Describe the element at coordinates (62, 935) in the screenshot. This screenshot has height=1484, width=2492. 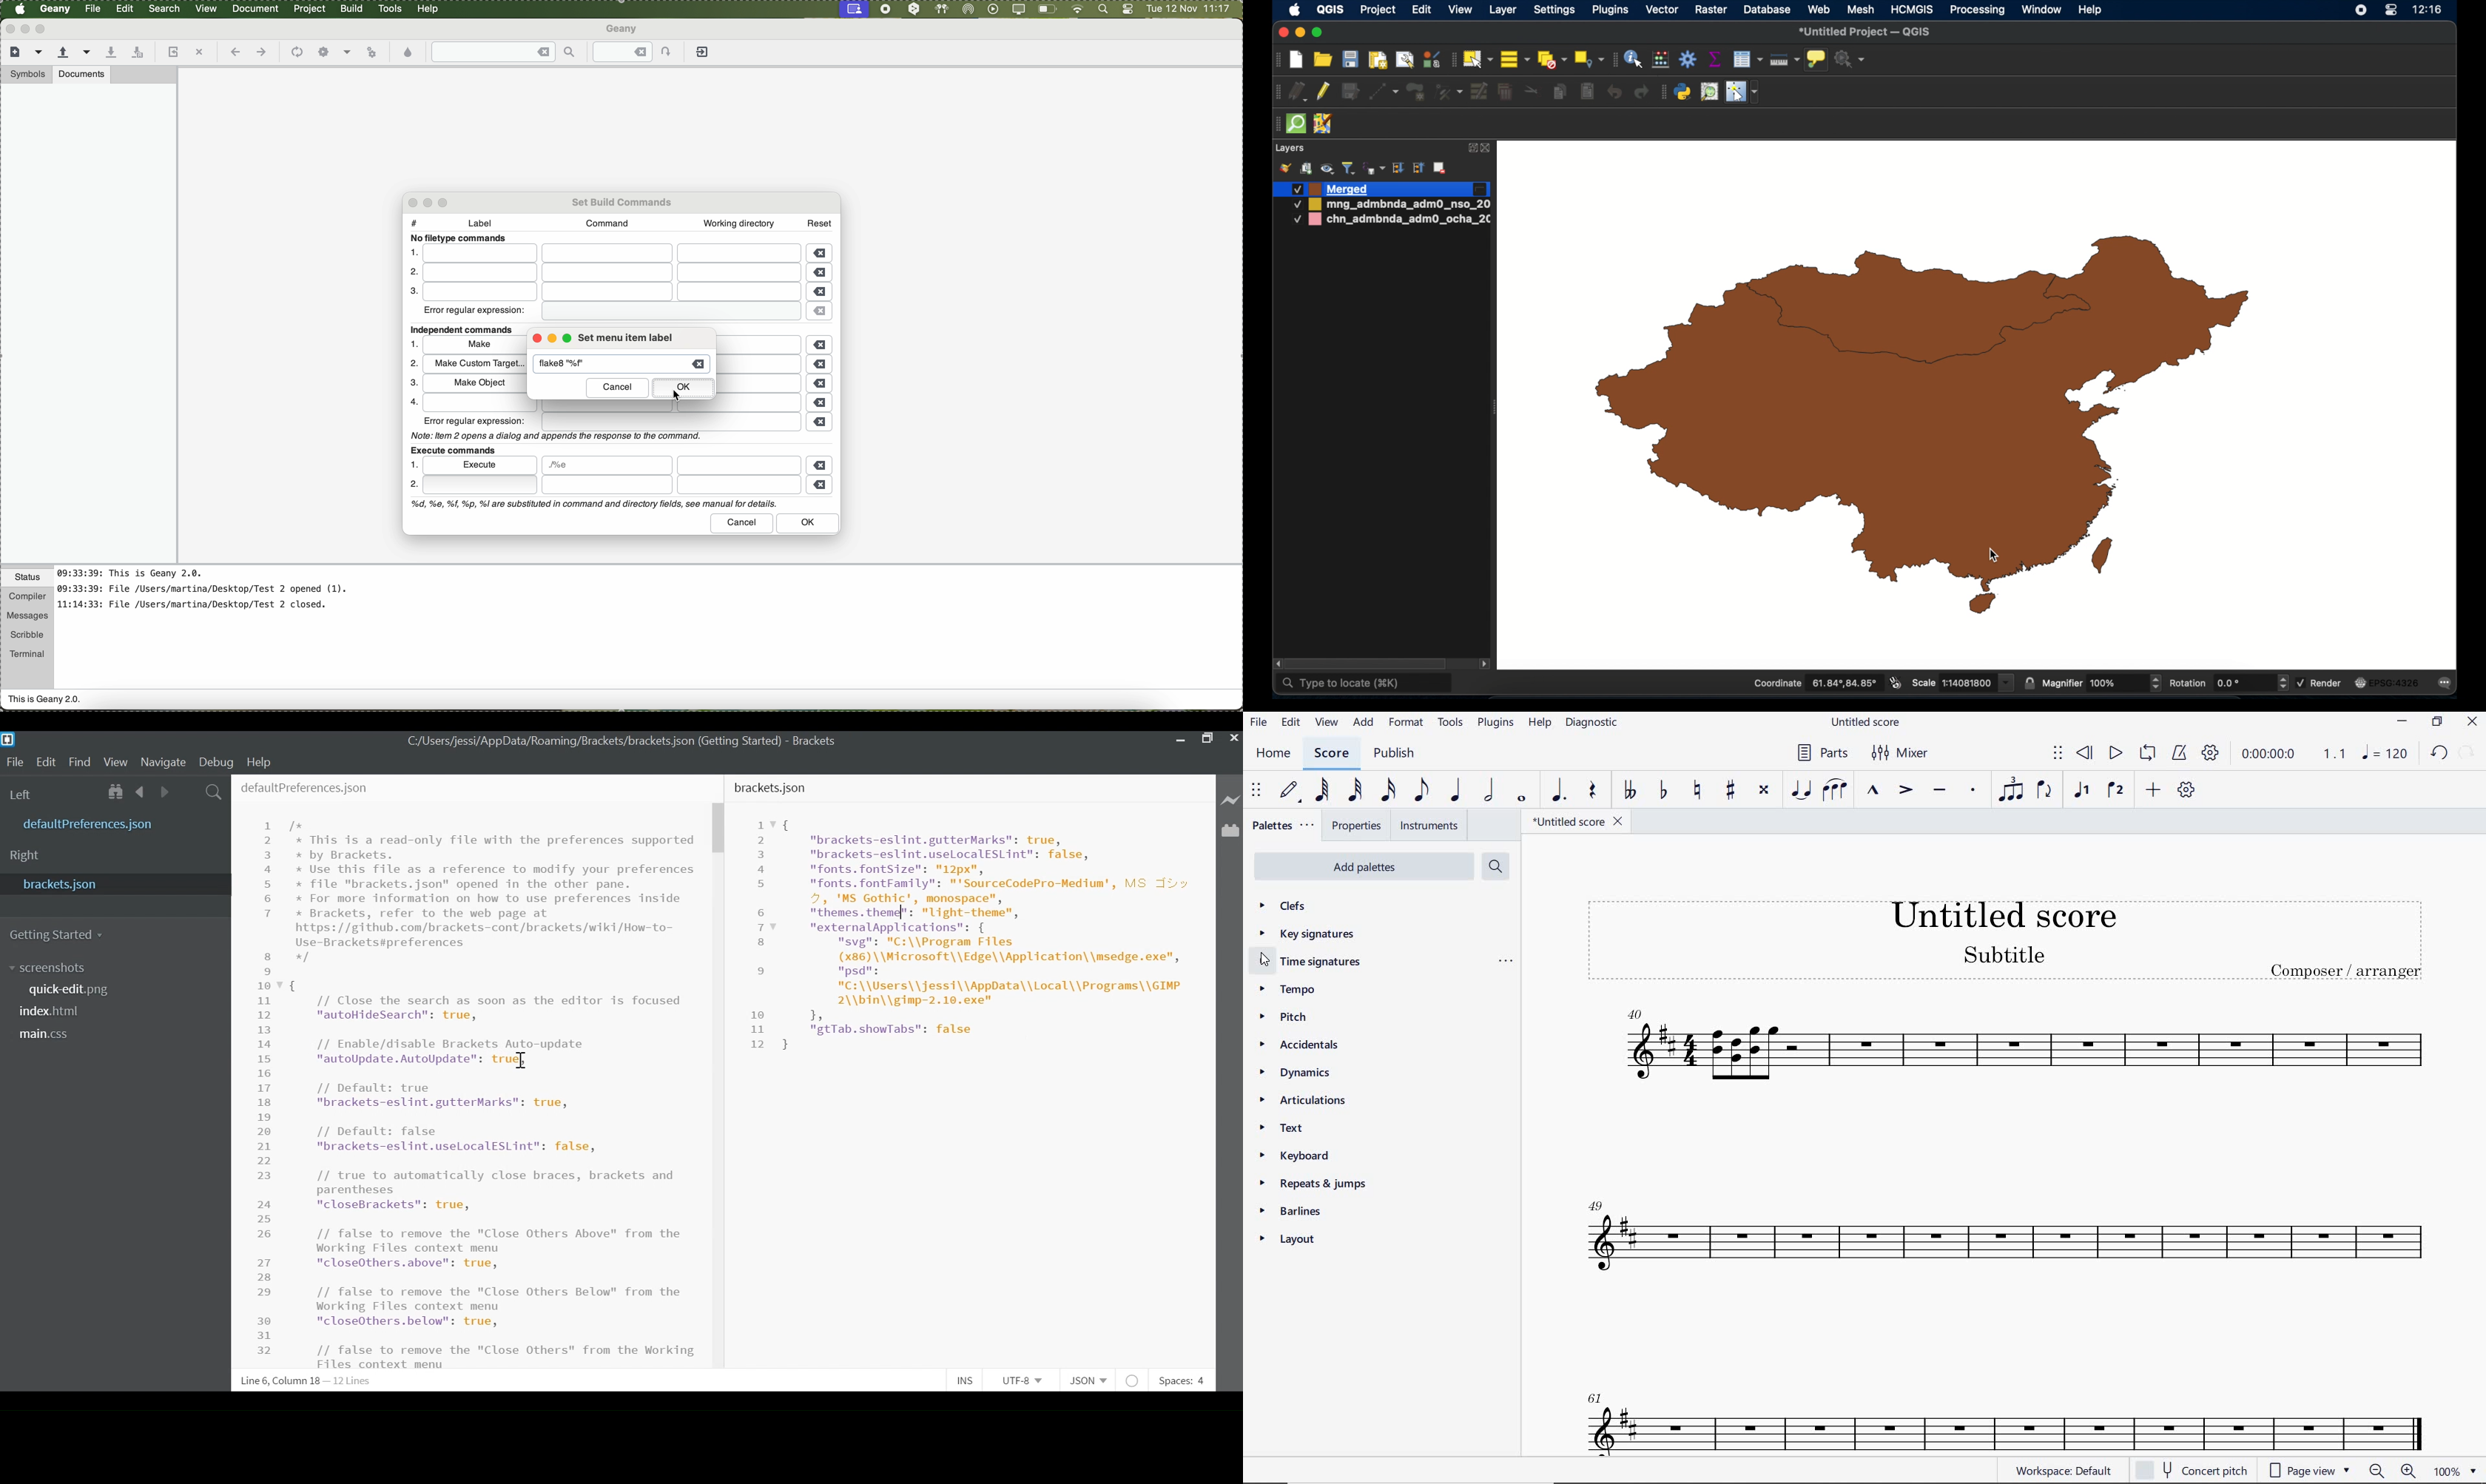
I see `Getting Started` at that location.